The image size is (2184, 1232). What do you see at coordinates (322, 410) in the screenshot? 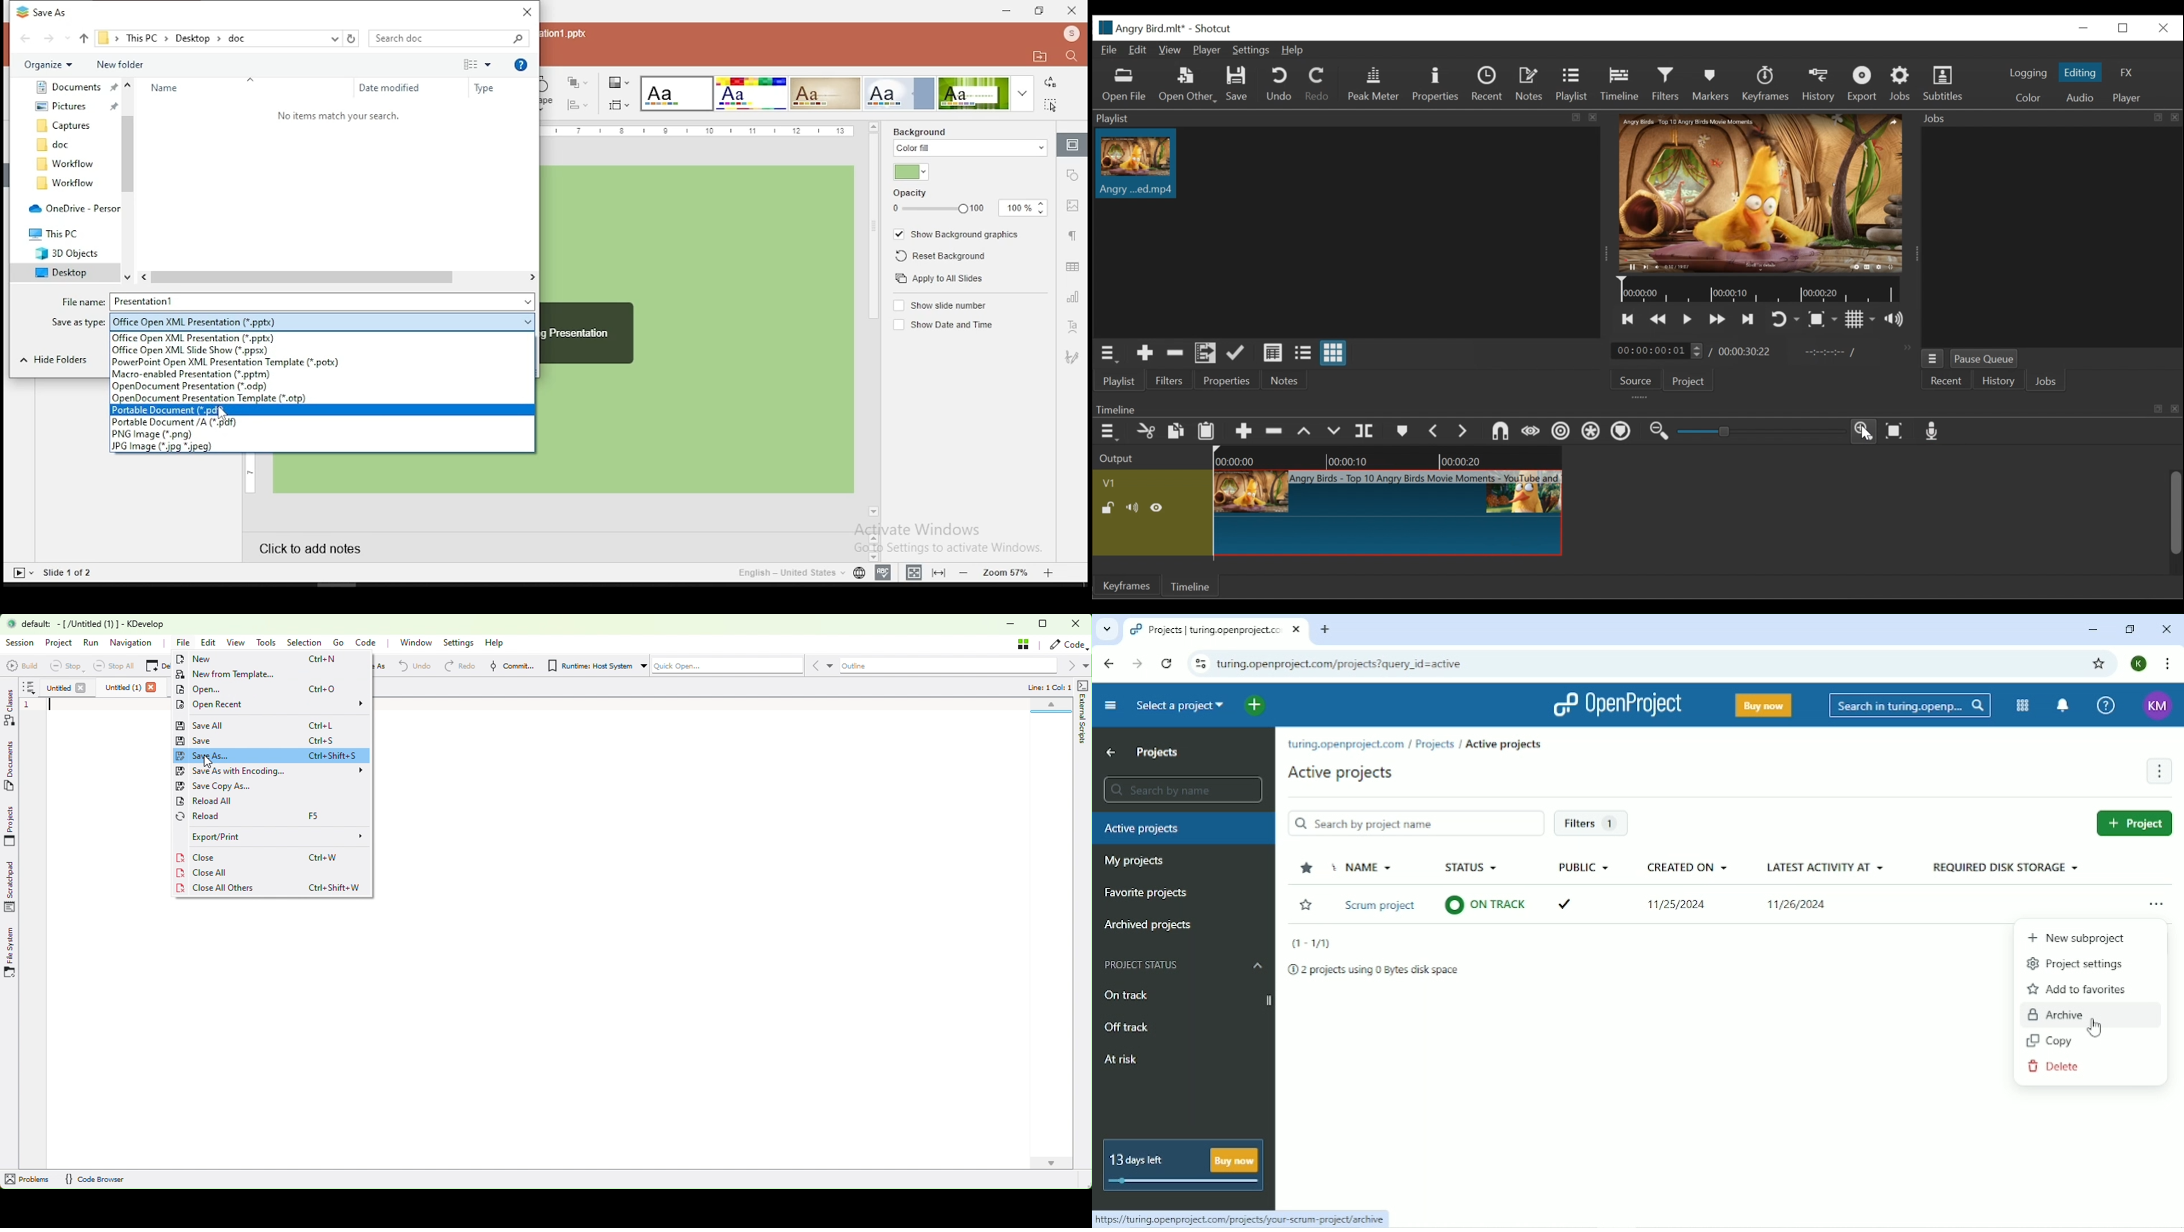
I see `portable document` at bounding box center [322, 410].